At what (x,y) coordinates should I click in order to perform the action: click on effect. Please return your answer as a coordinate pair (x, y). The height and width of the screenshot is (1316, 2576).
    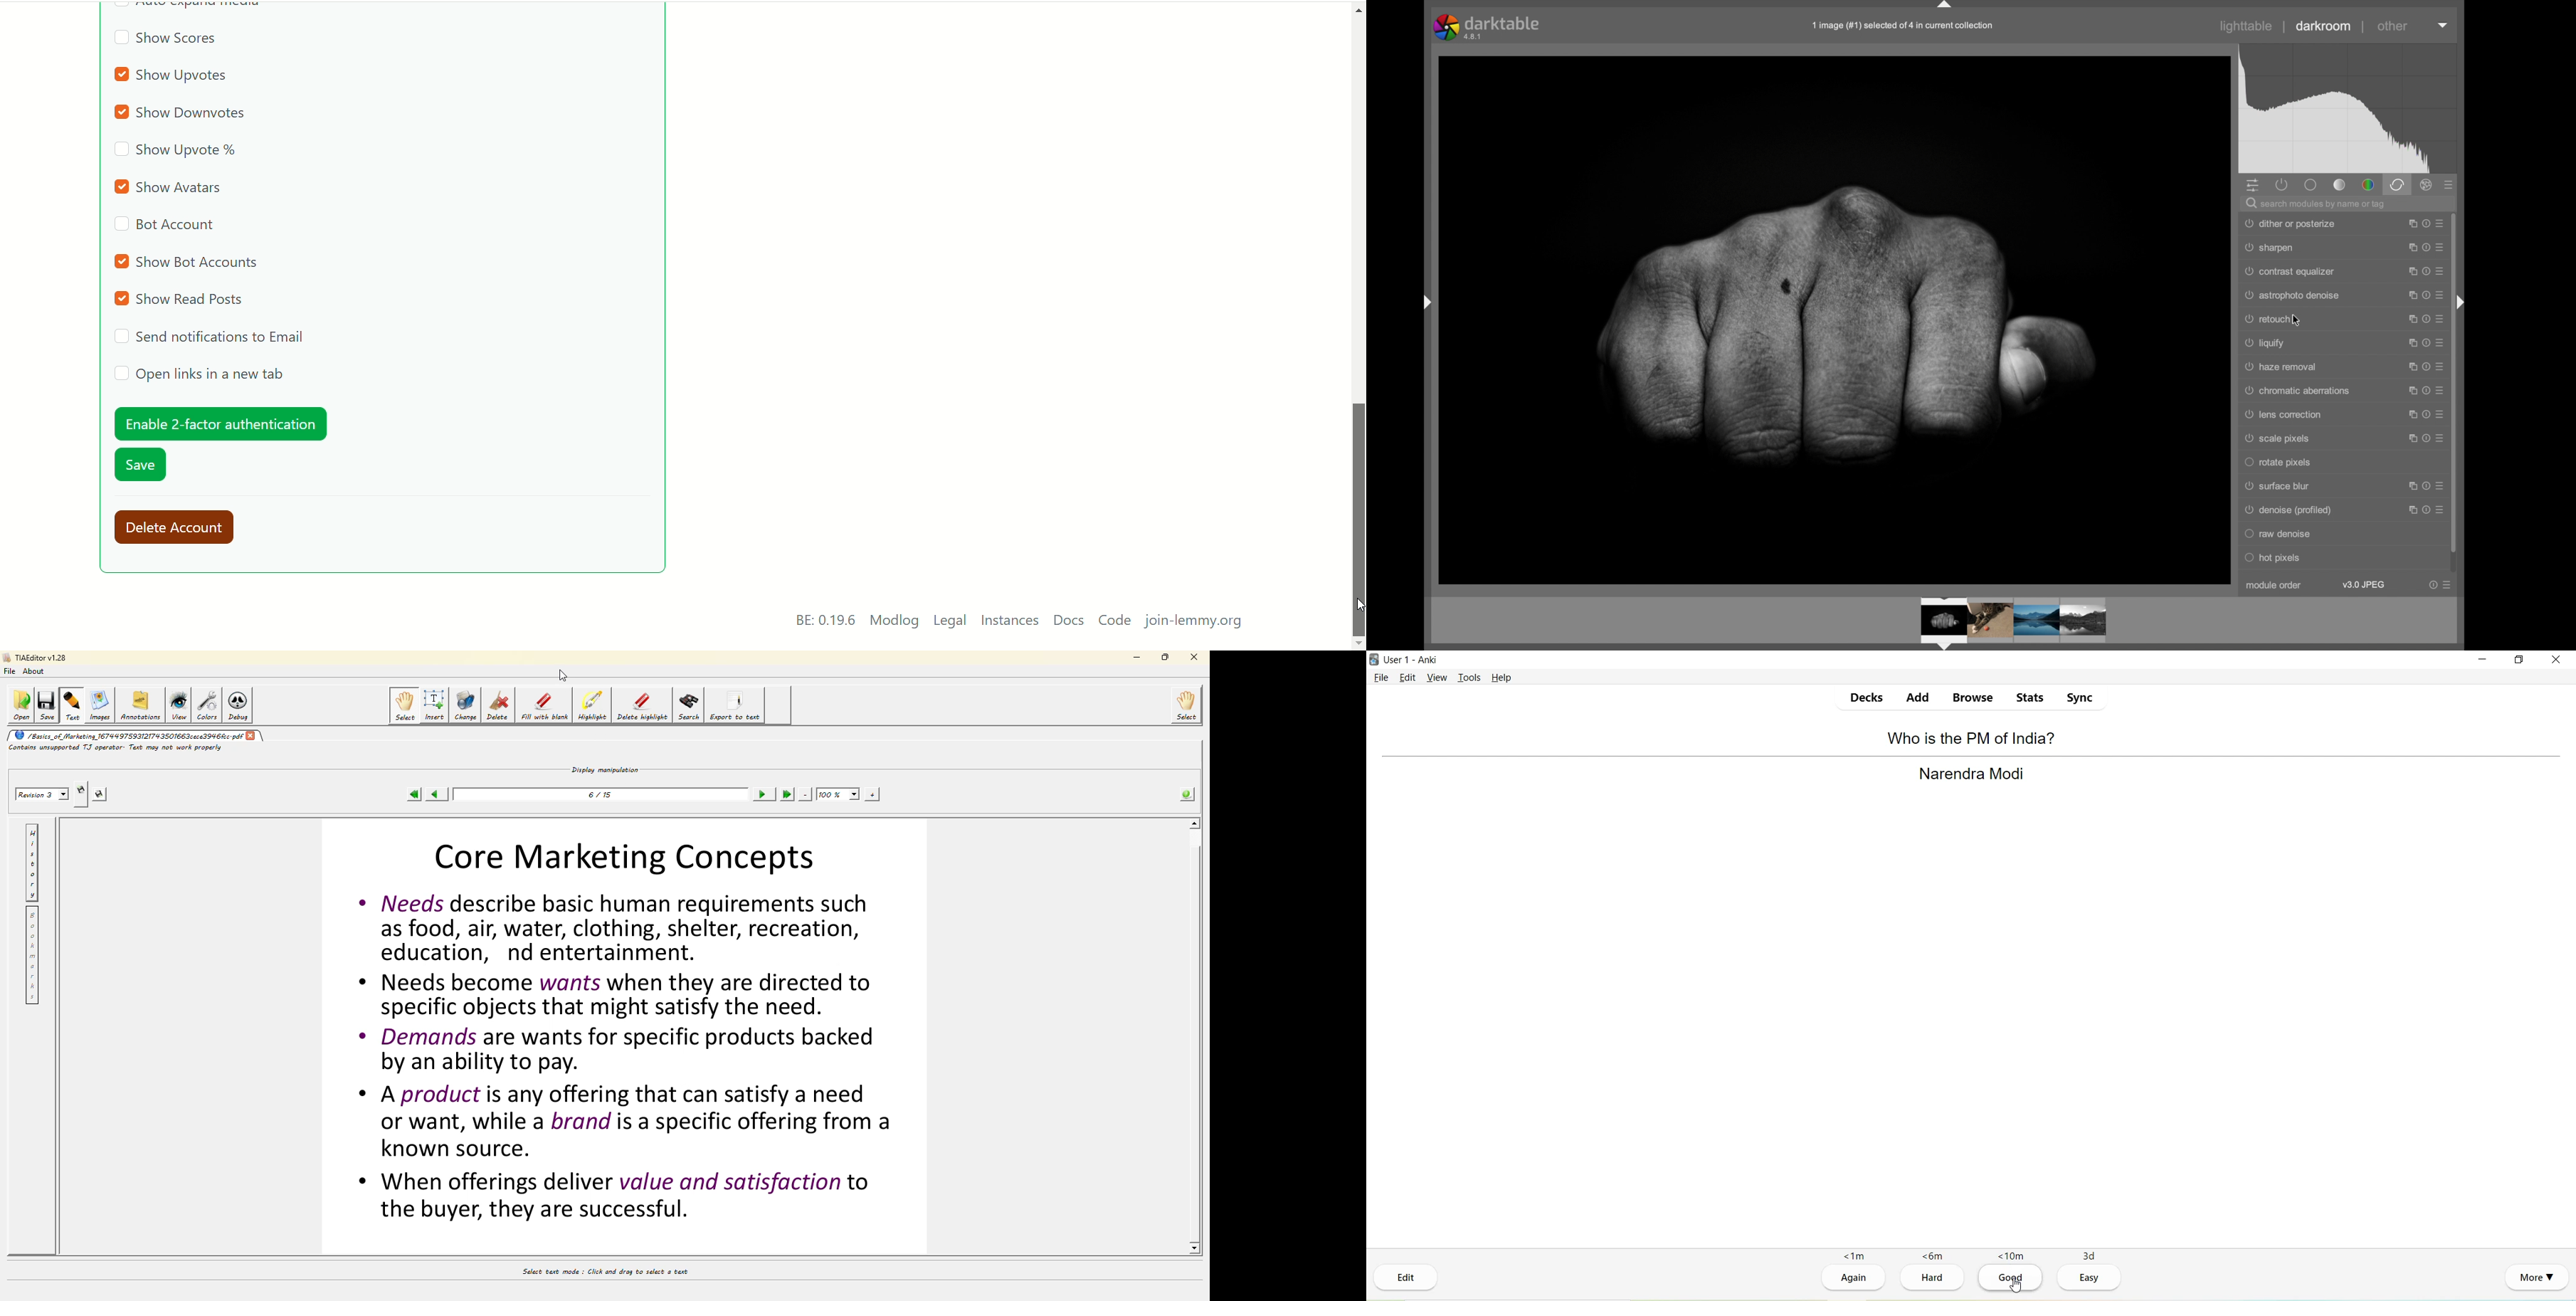
    Looking at the image, I should click on (2427, 185).